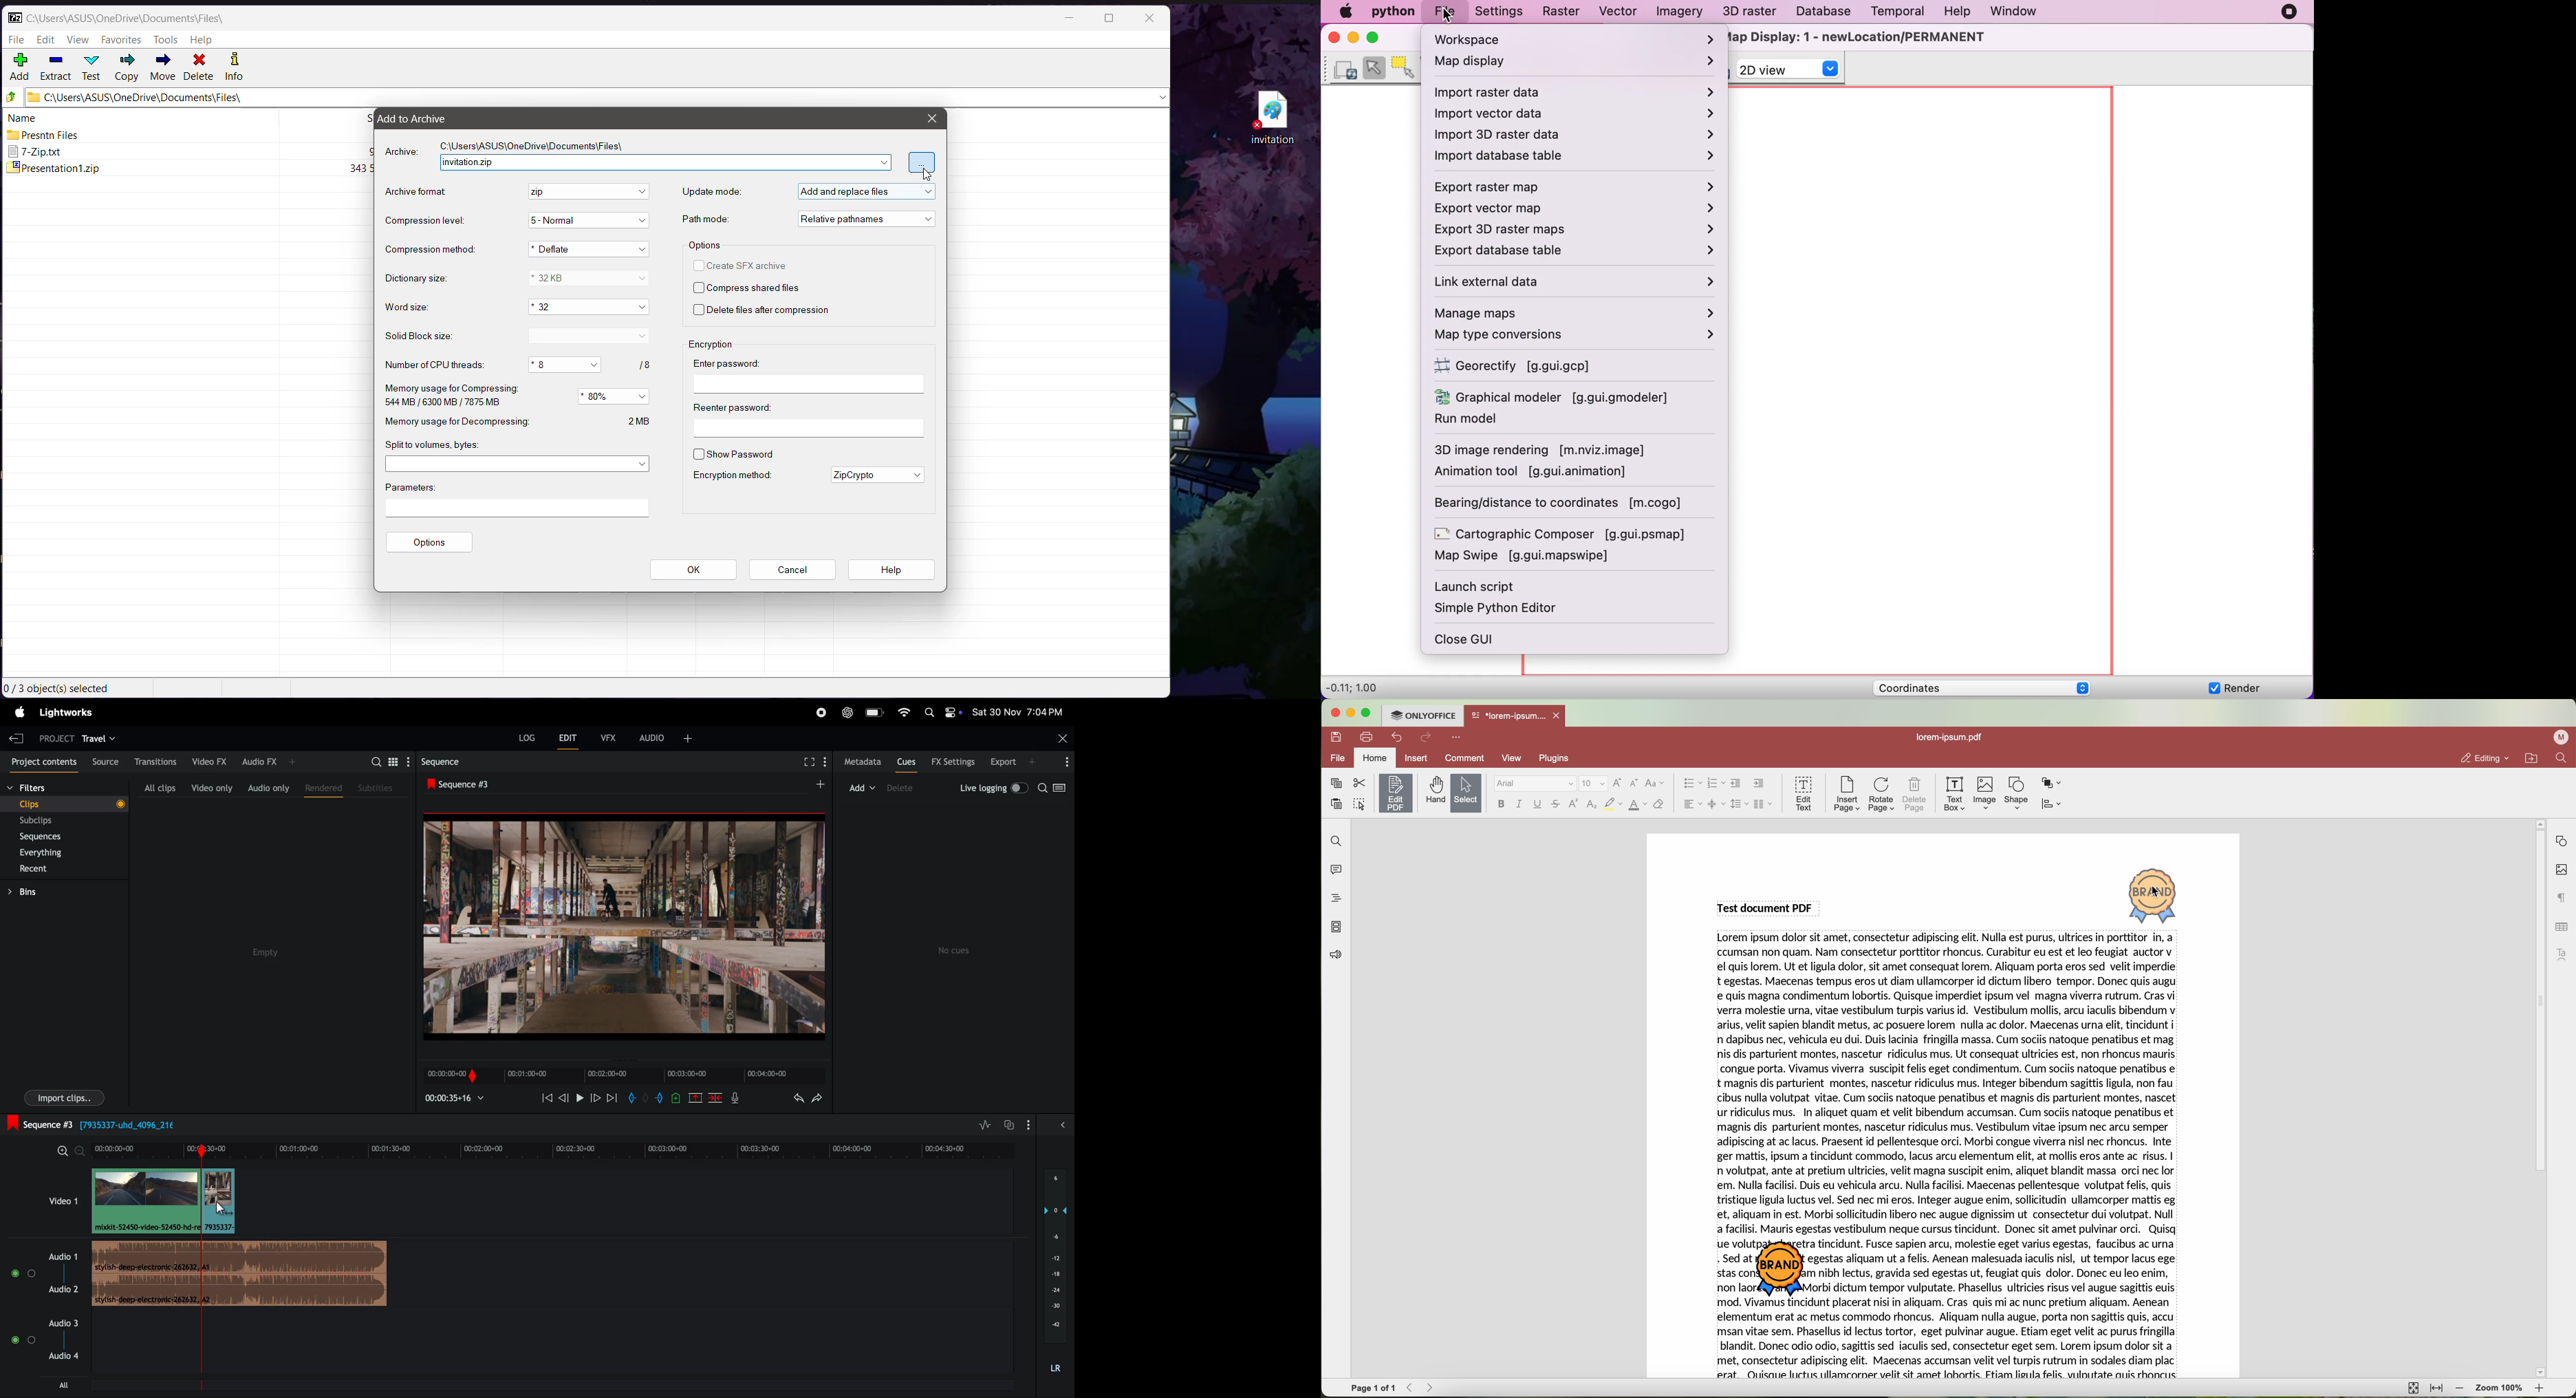 The image size is (2576, 1400). Describe the element at coordinates (1466, 760) in the screenshot. I see `comment` at that location.